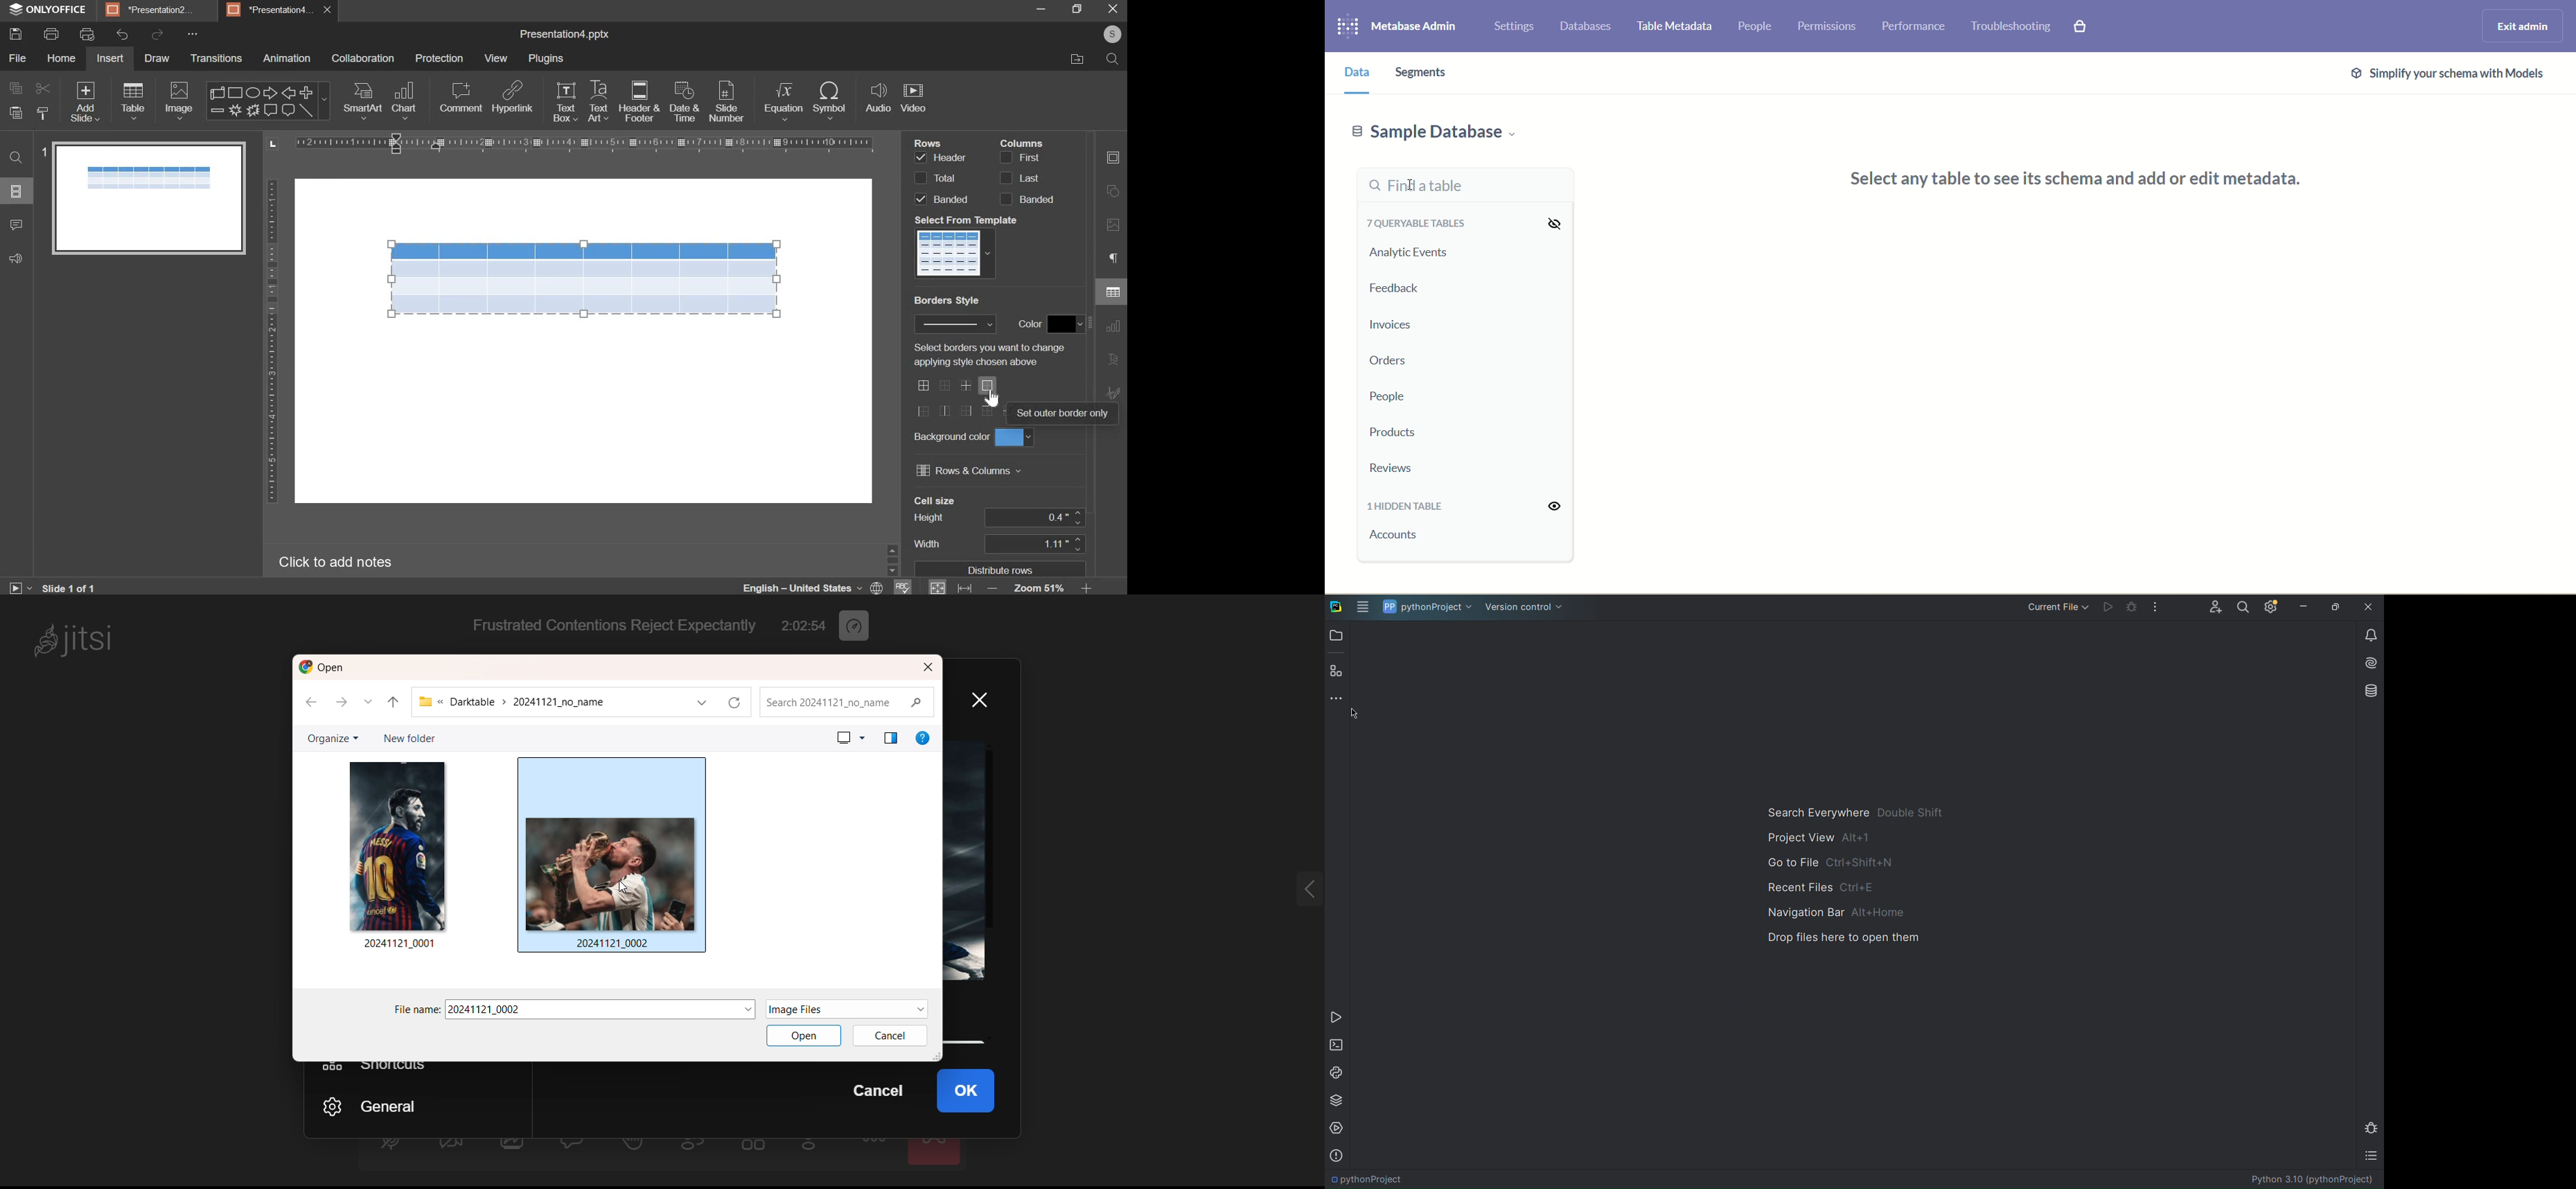  What do you see at coordinates (397, 844) in the screenshot?
I see `other file` at bounding box center [397, 844].